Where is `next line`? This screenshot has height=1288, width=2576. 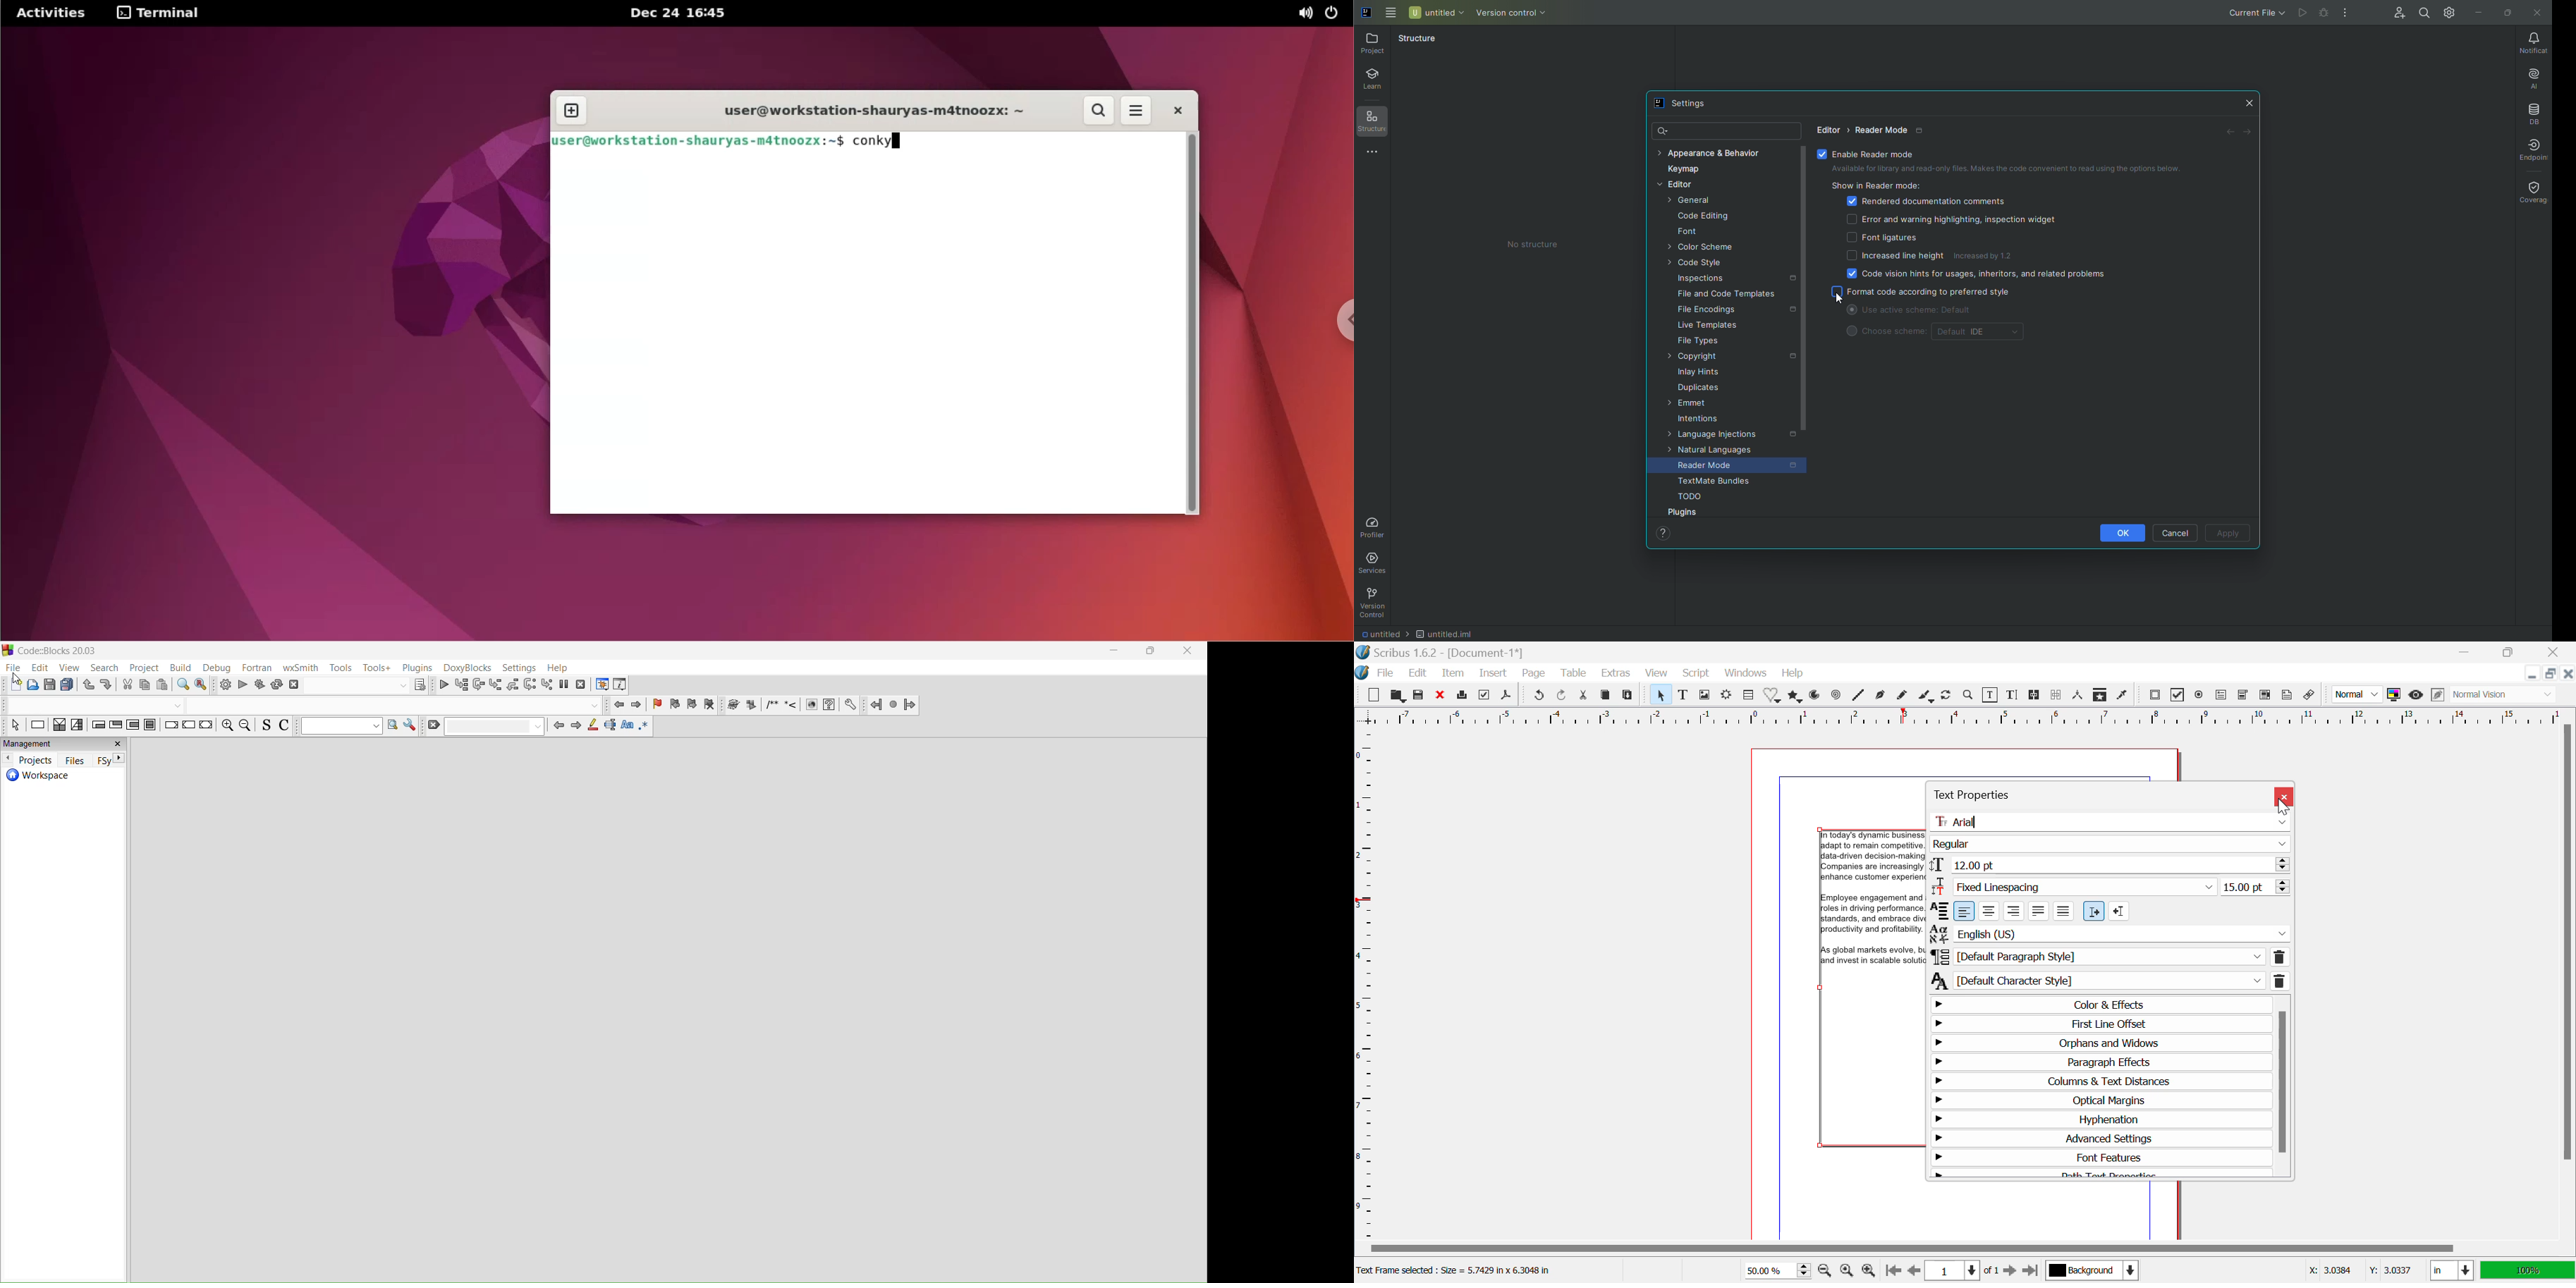
next line is located at coordinates (478, 684).